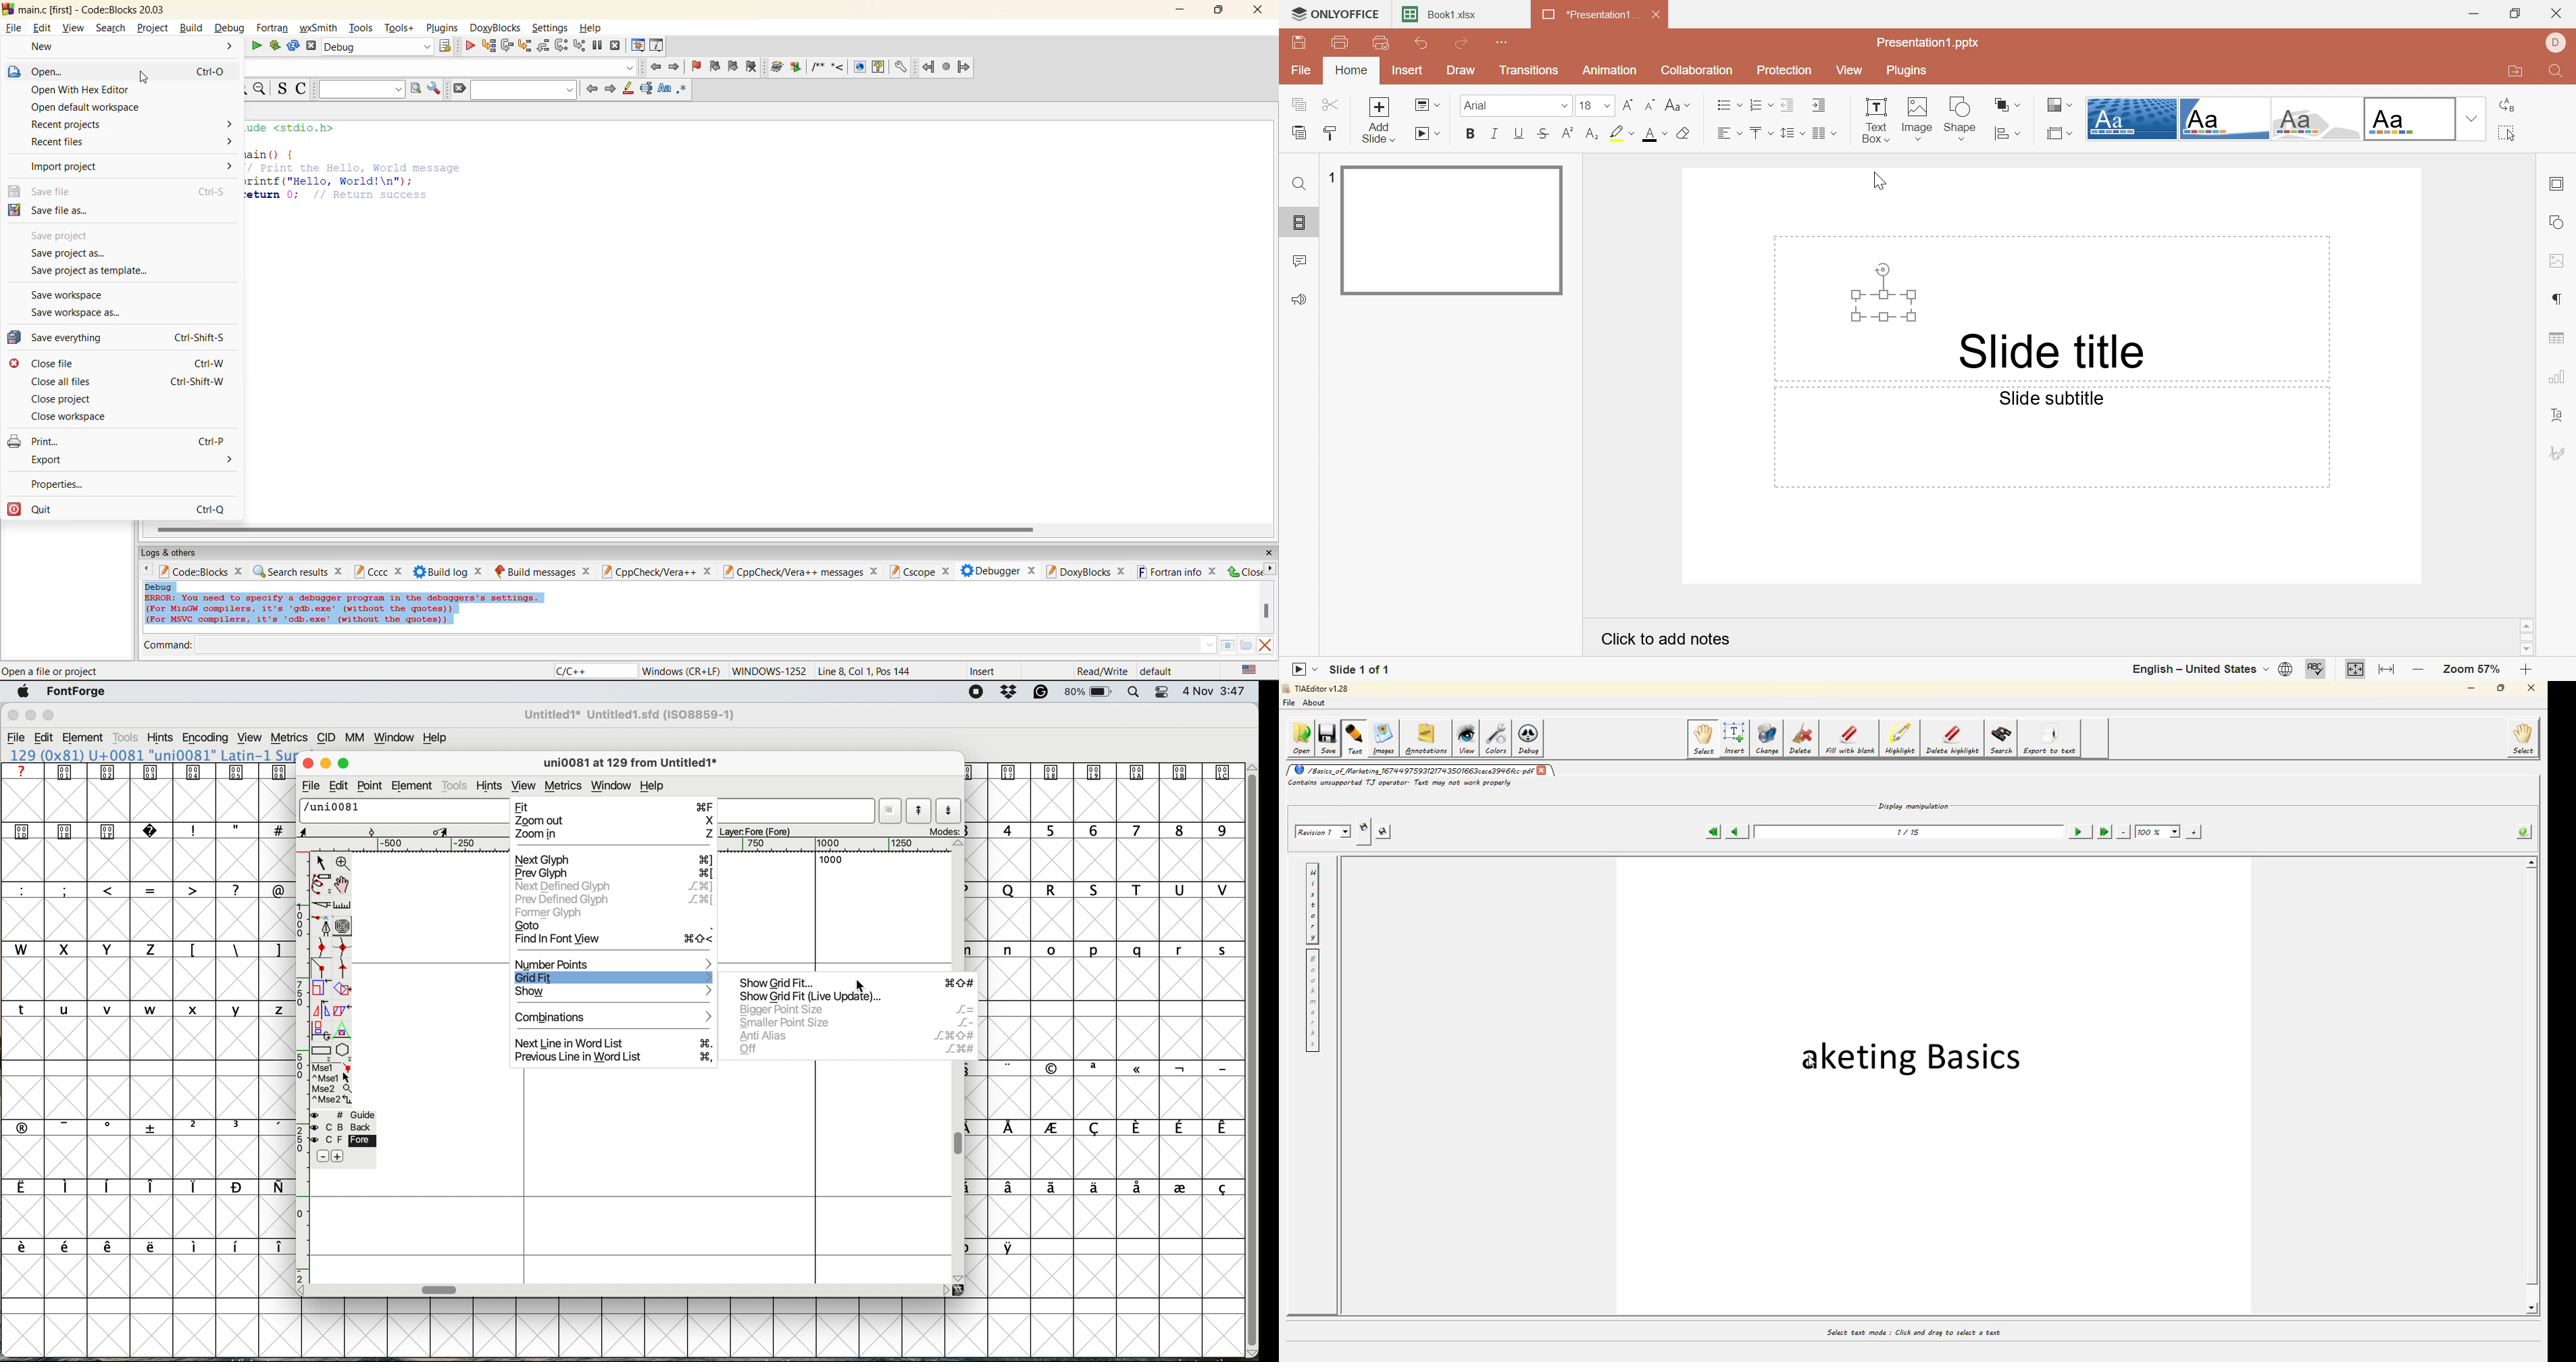 This screenshot has width=2576, height=1372. I want to click on Image, so click(1919, 108).